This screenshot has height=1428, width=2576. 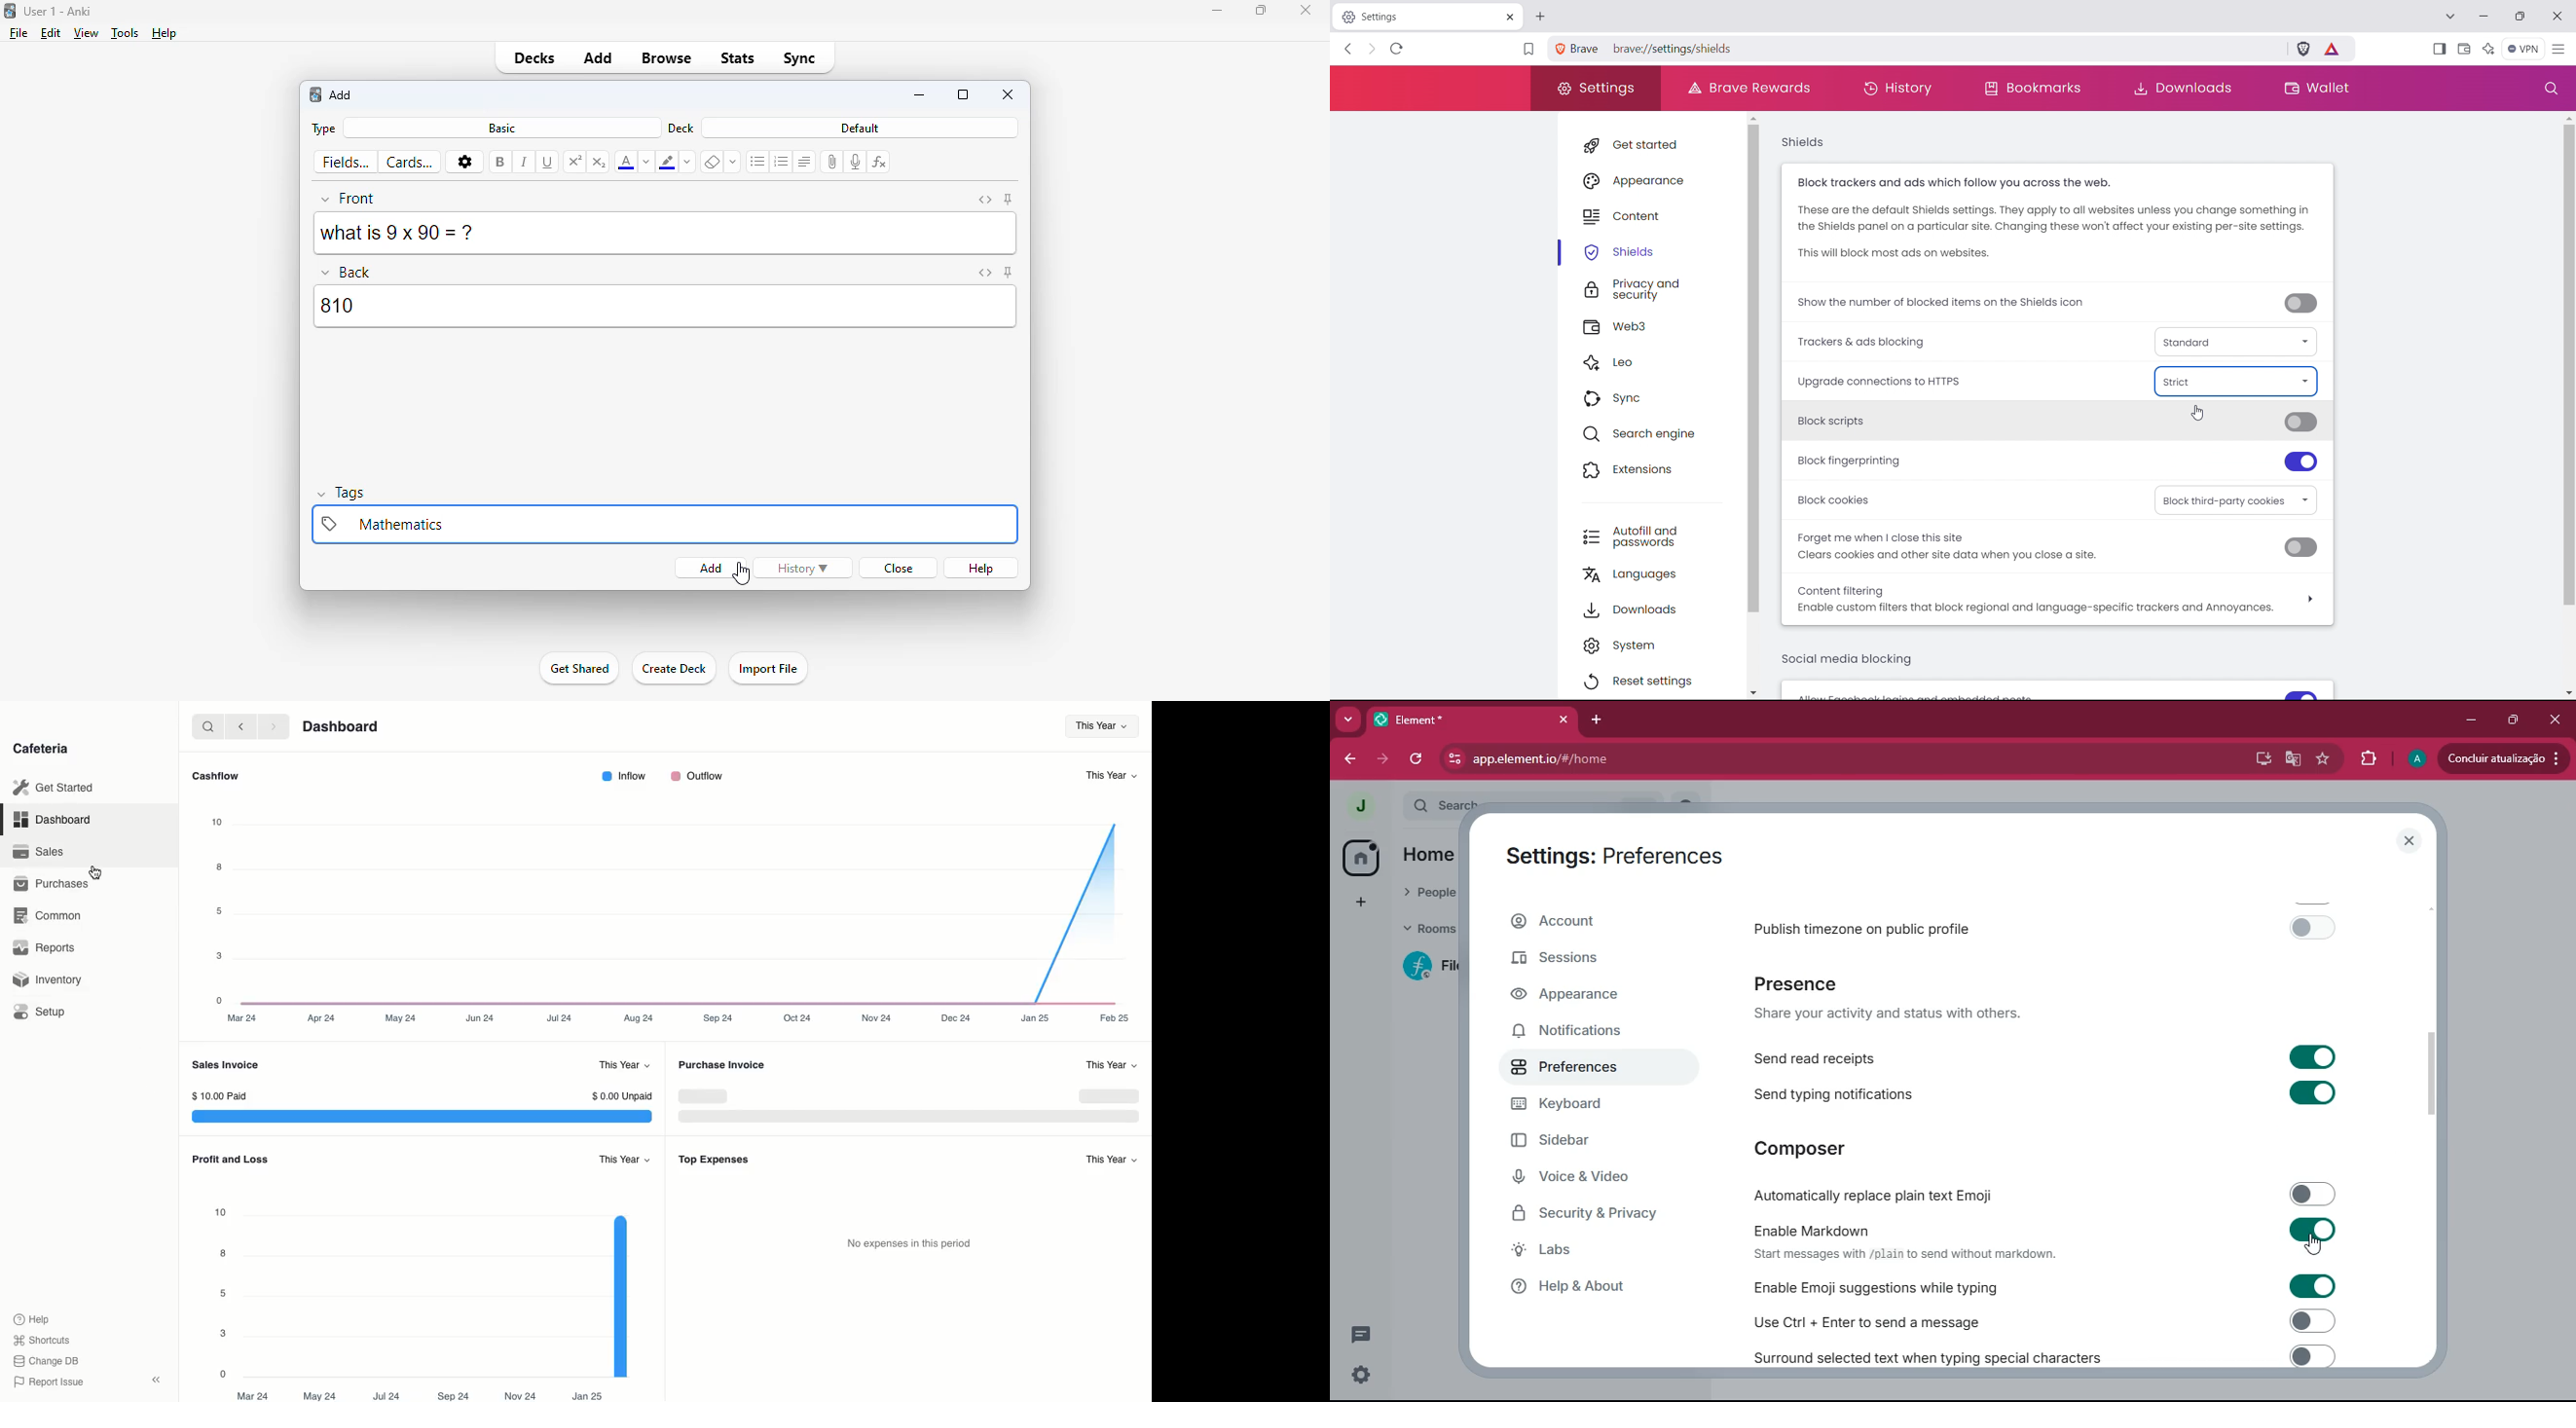 What do you see at coordinates (626, 777) in the screenshot?
I see `Inflow` at bounding box center [626, 777].